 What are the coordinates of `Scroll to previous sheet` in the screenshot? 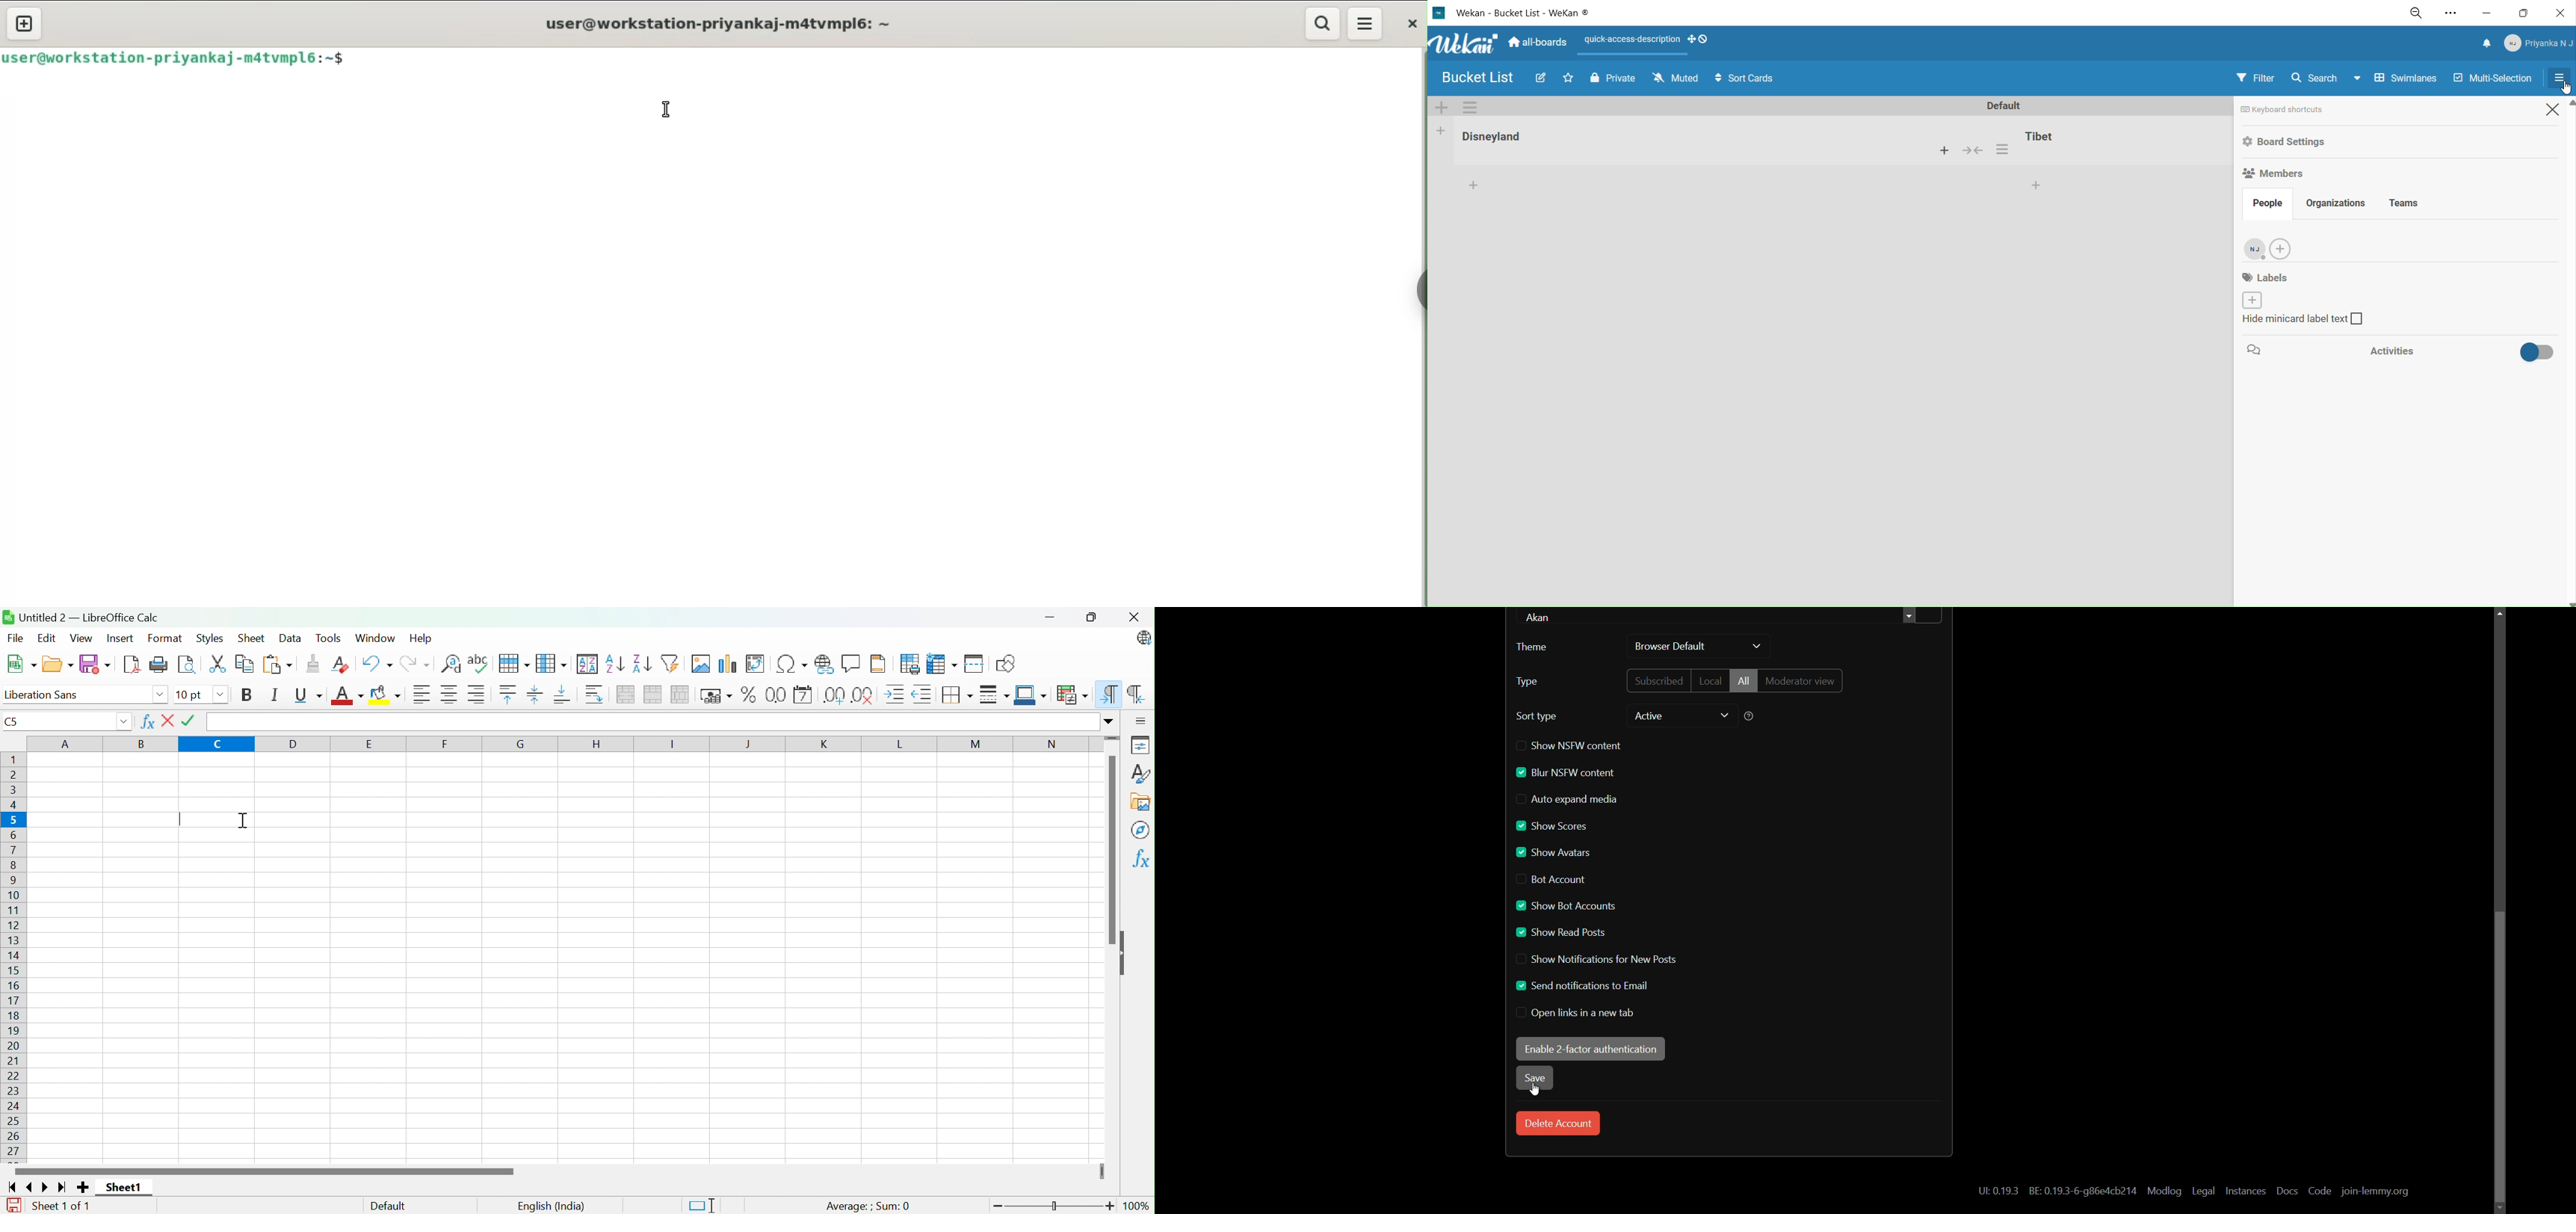 It's located at (31, 1188).